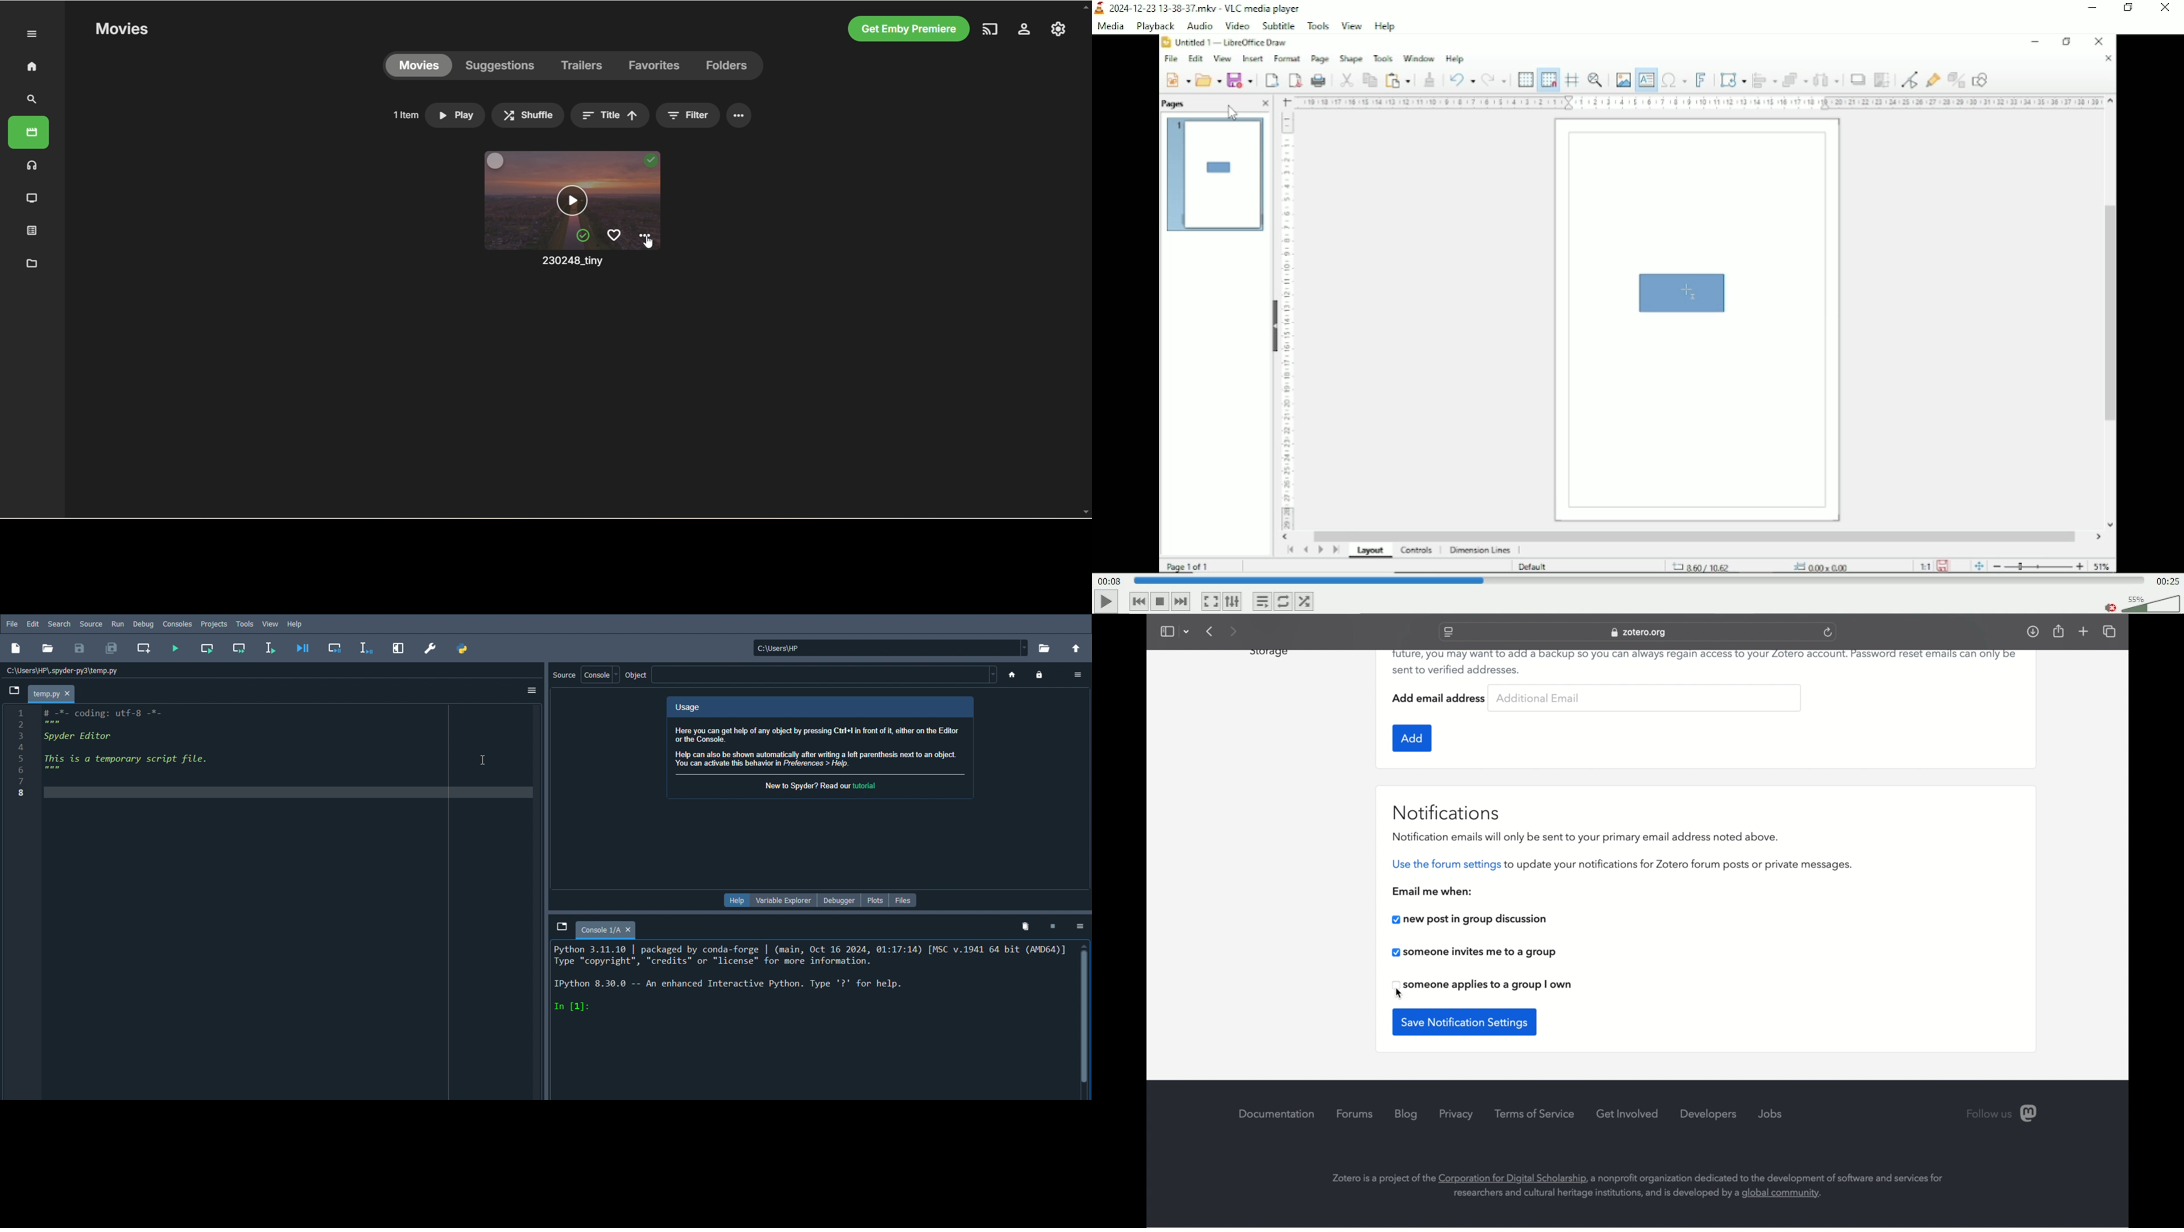 The width and height of the screenshot is (2184, 1232). I want to click on show sidebar, so click(1166, 631).